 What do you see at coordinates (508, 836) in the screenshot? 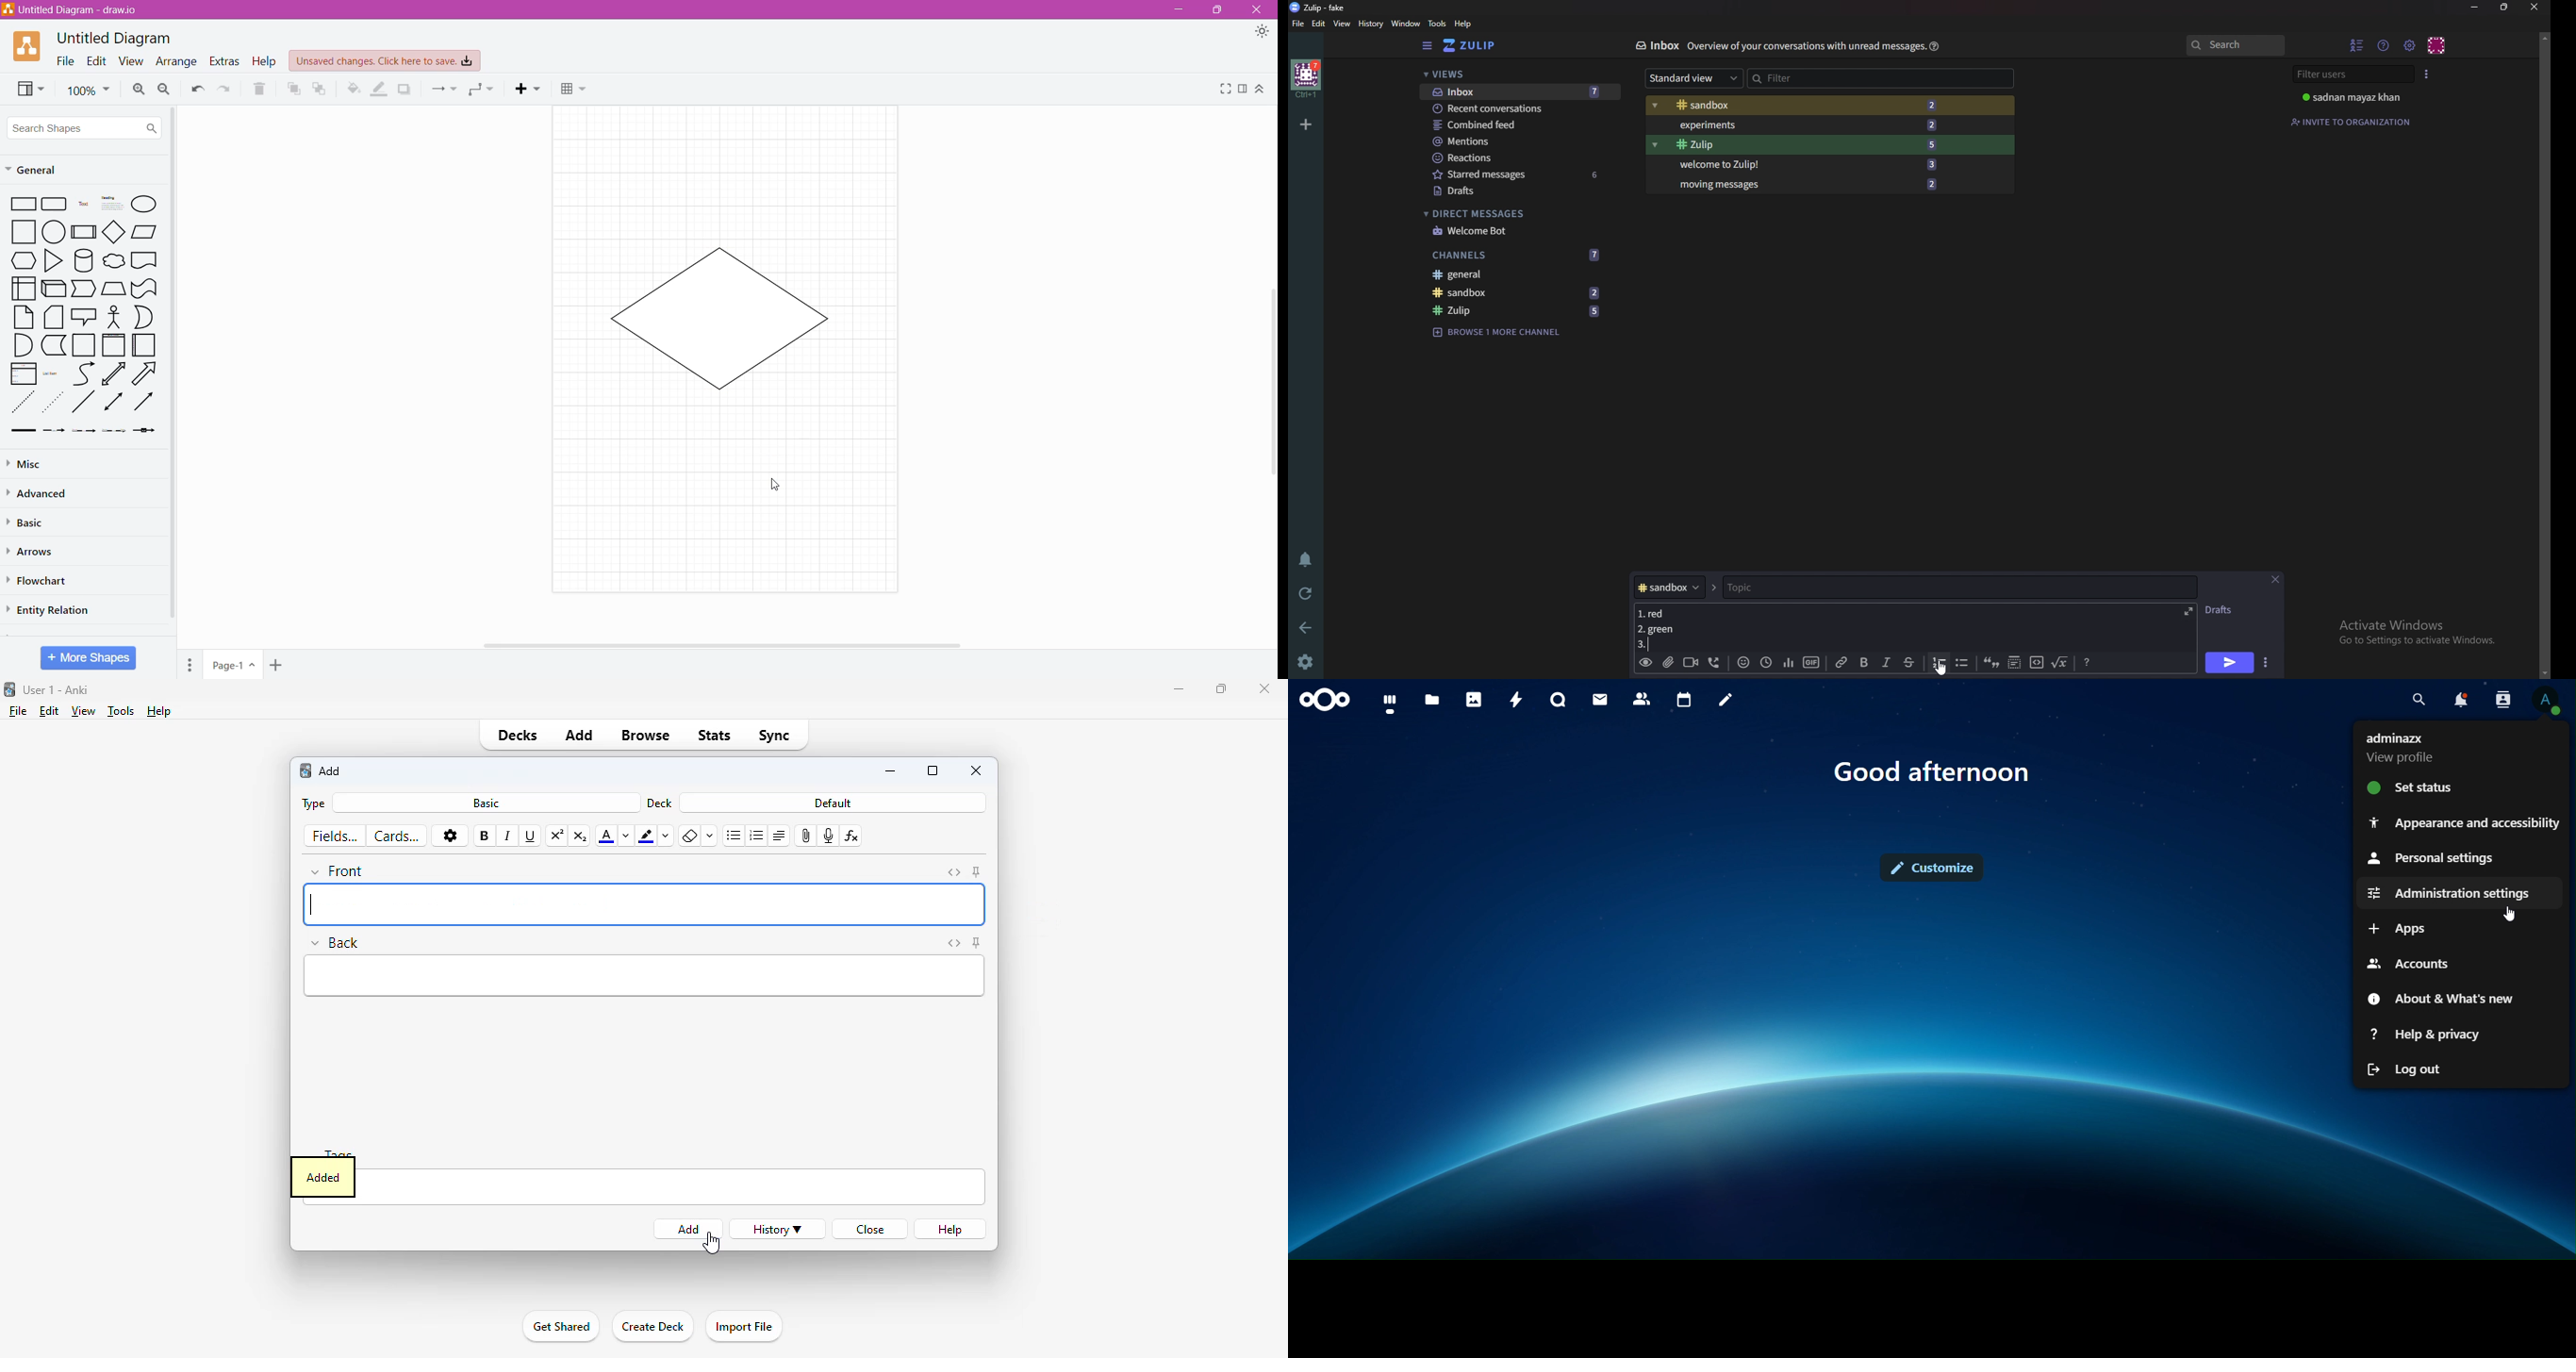
I see `italic` at bounding box center [508, 836].